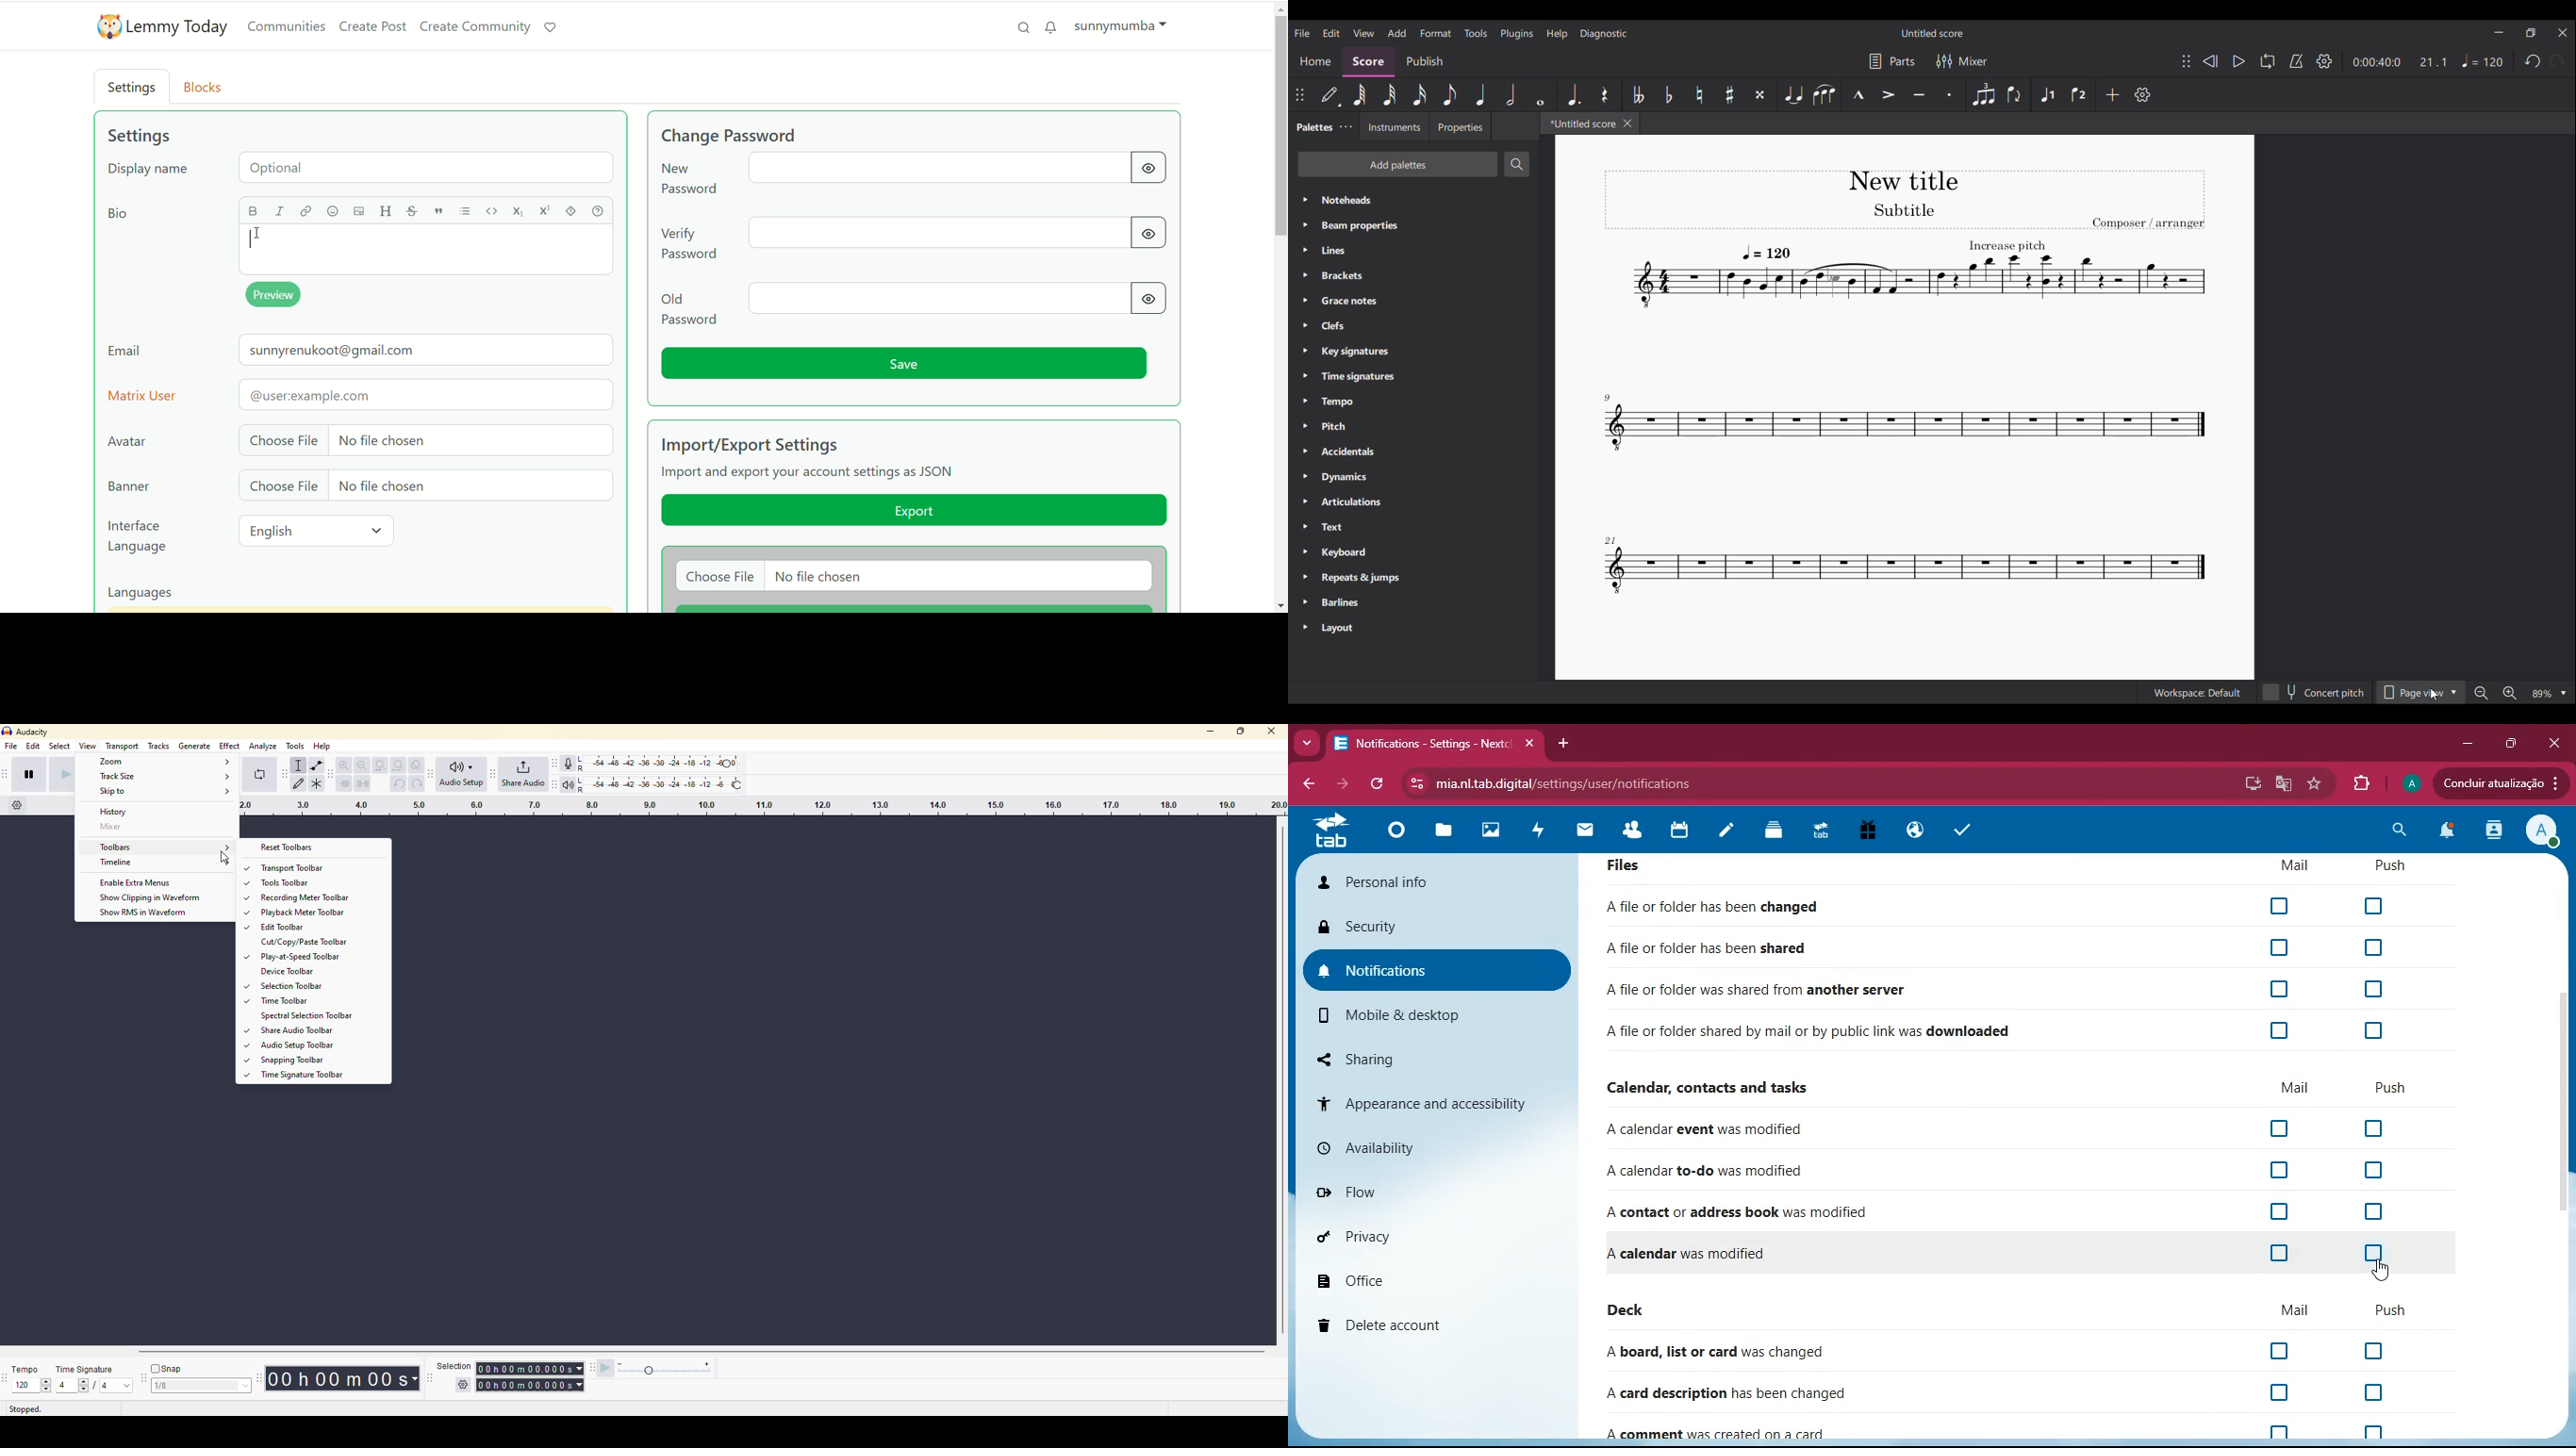  I want to click on url, so click(1605, 783).